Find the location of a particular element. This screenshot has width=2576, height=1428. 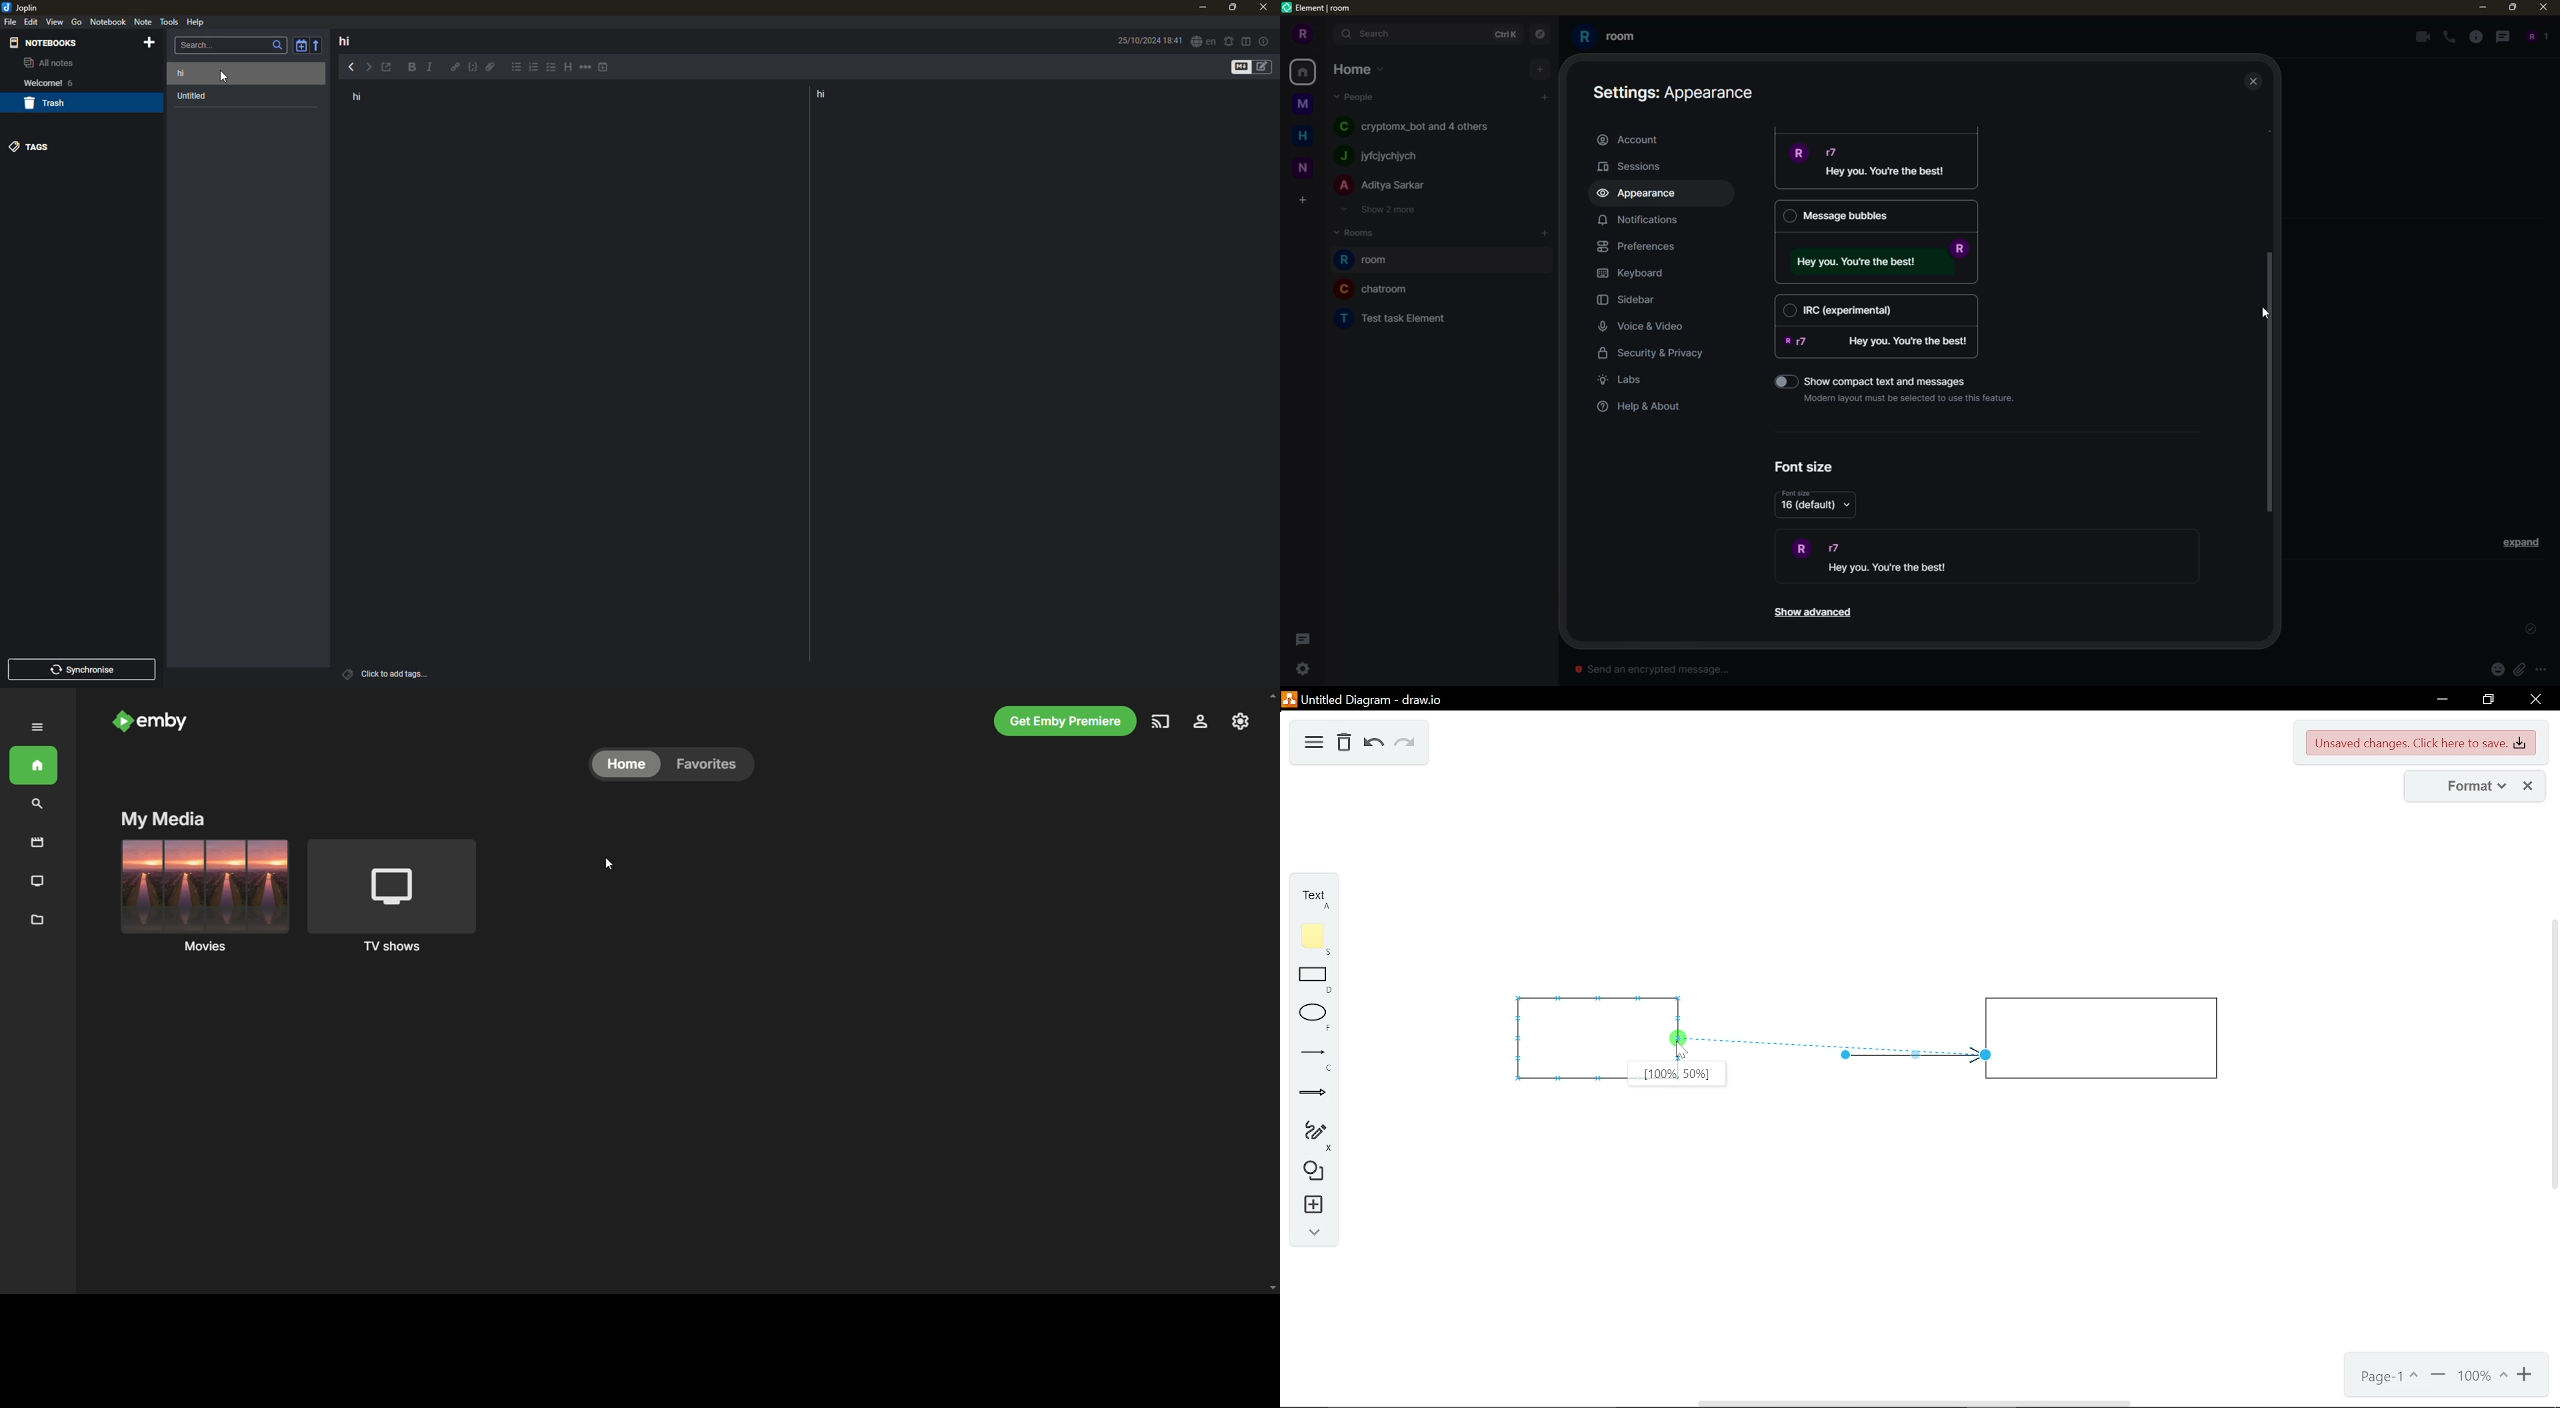

home is located at coordinates (1307, 134).